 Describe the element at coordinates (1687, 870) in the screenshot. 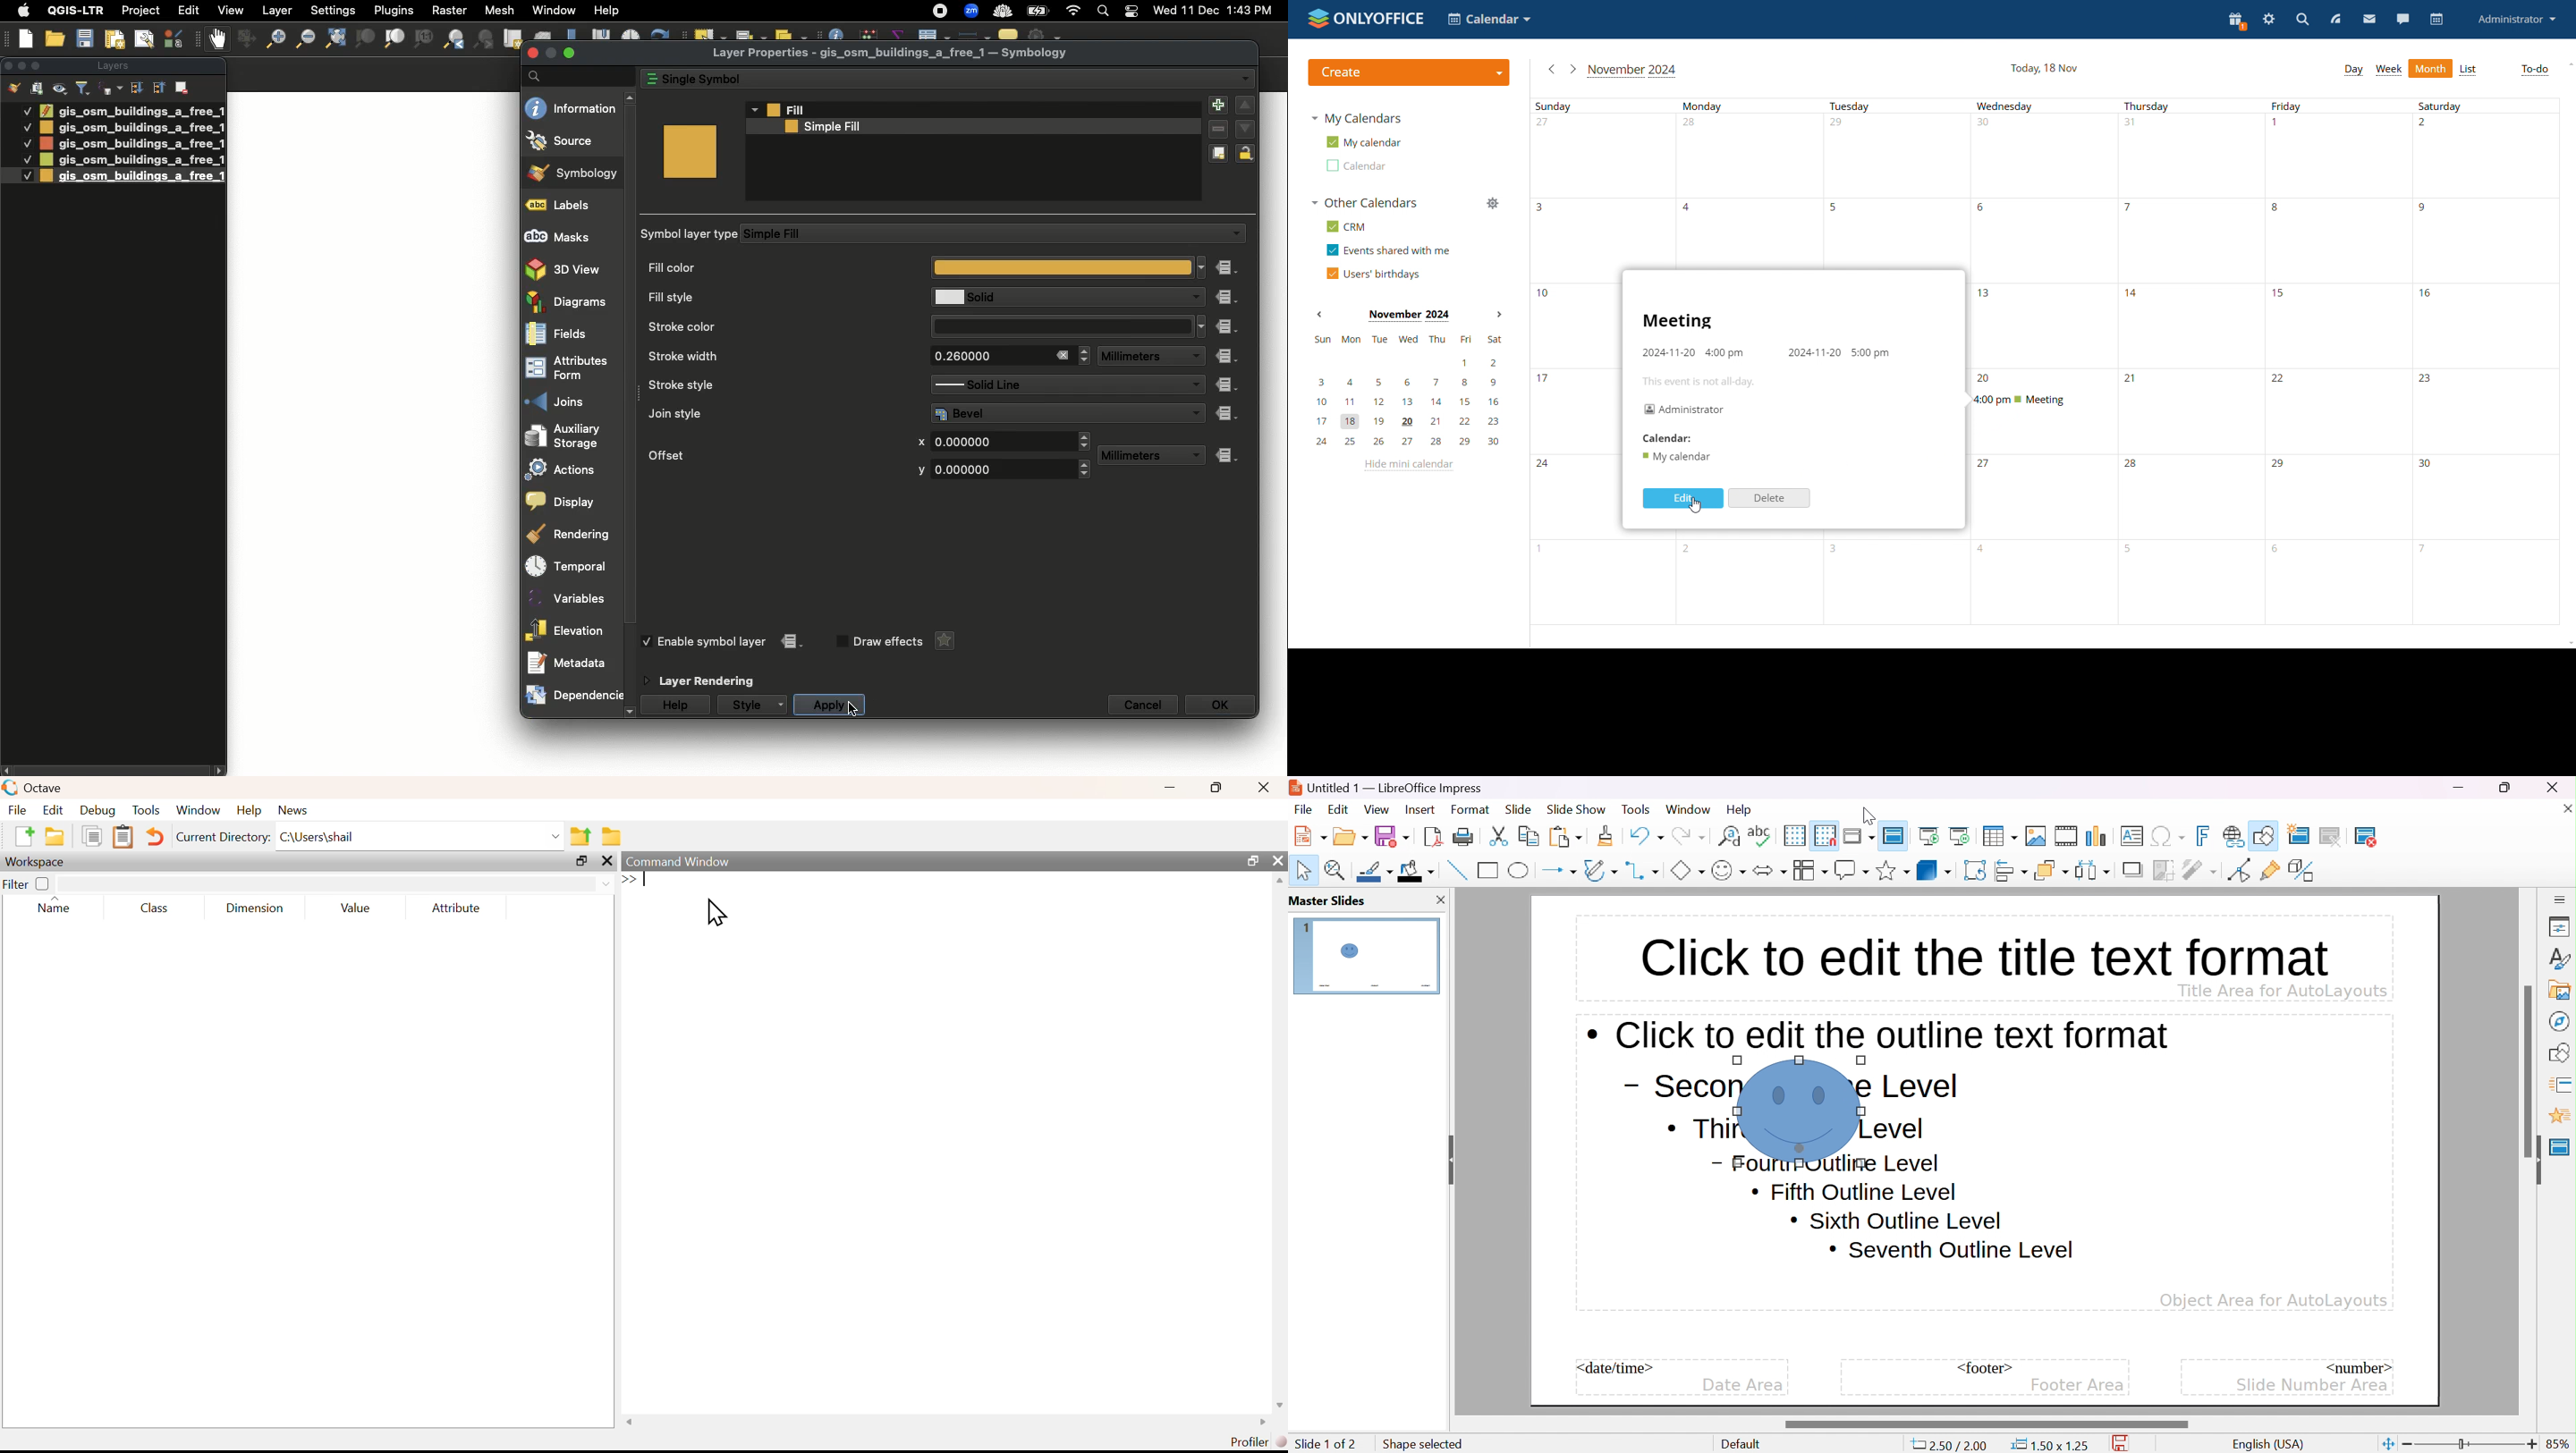

I see `basic shapes` at that location.